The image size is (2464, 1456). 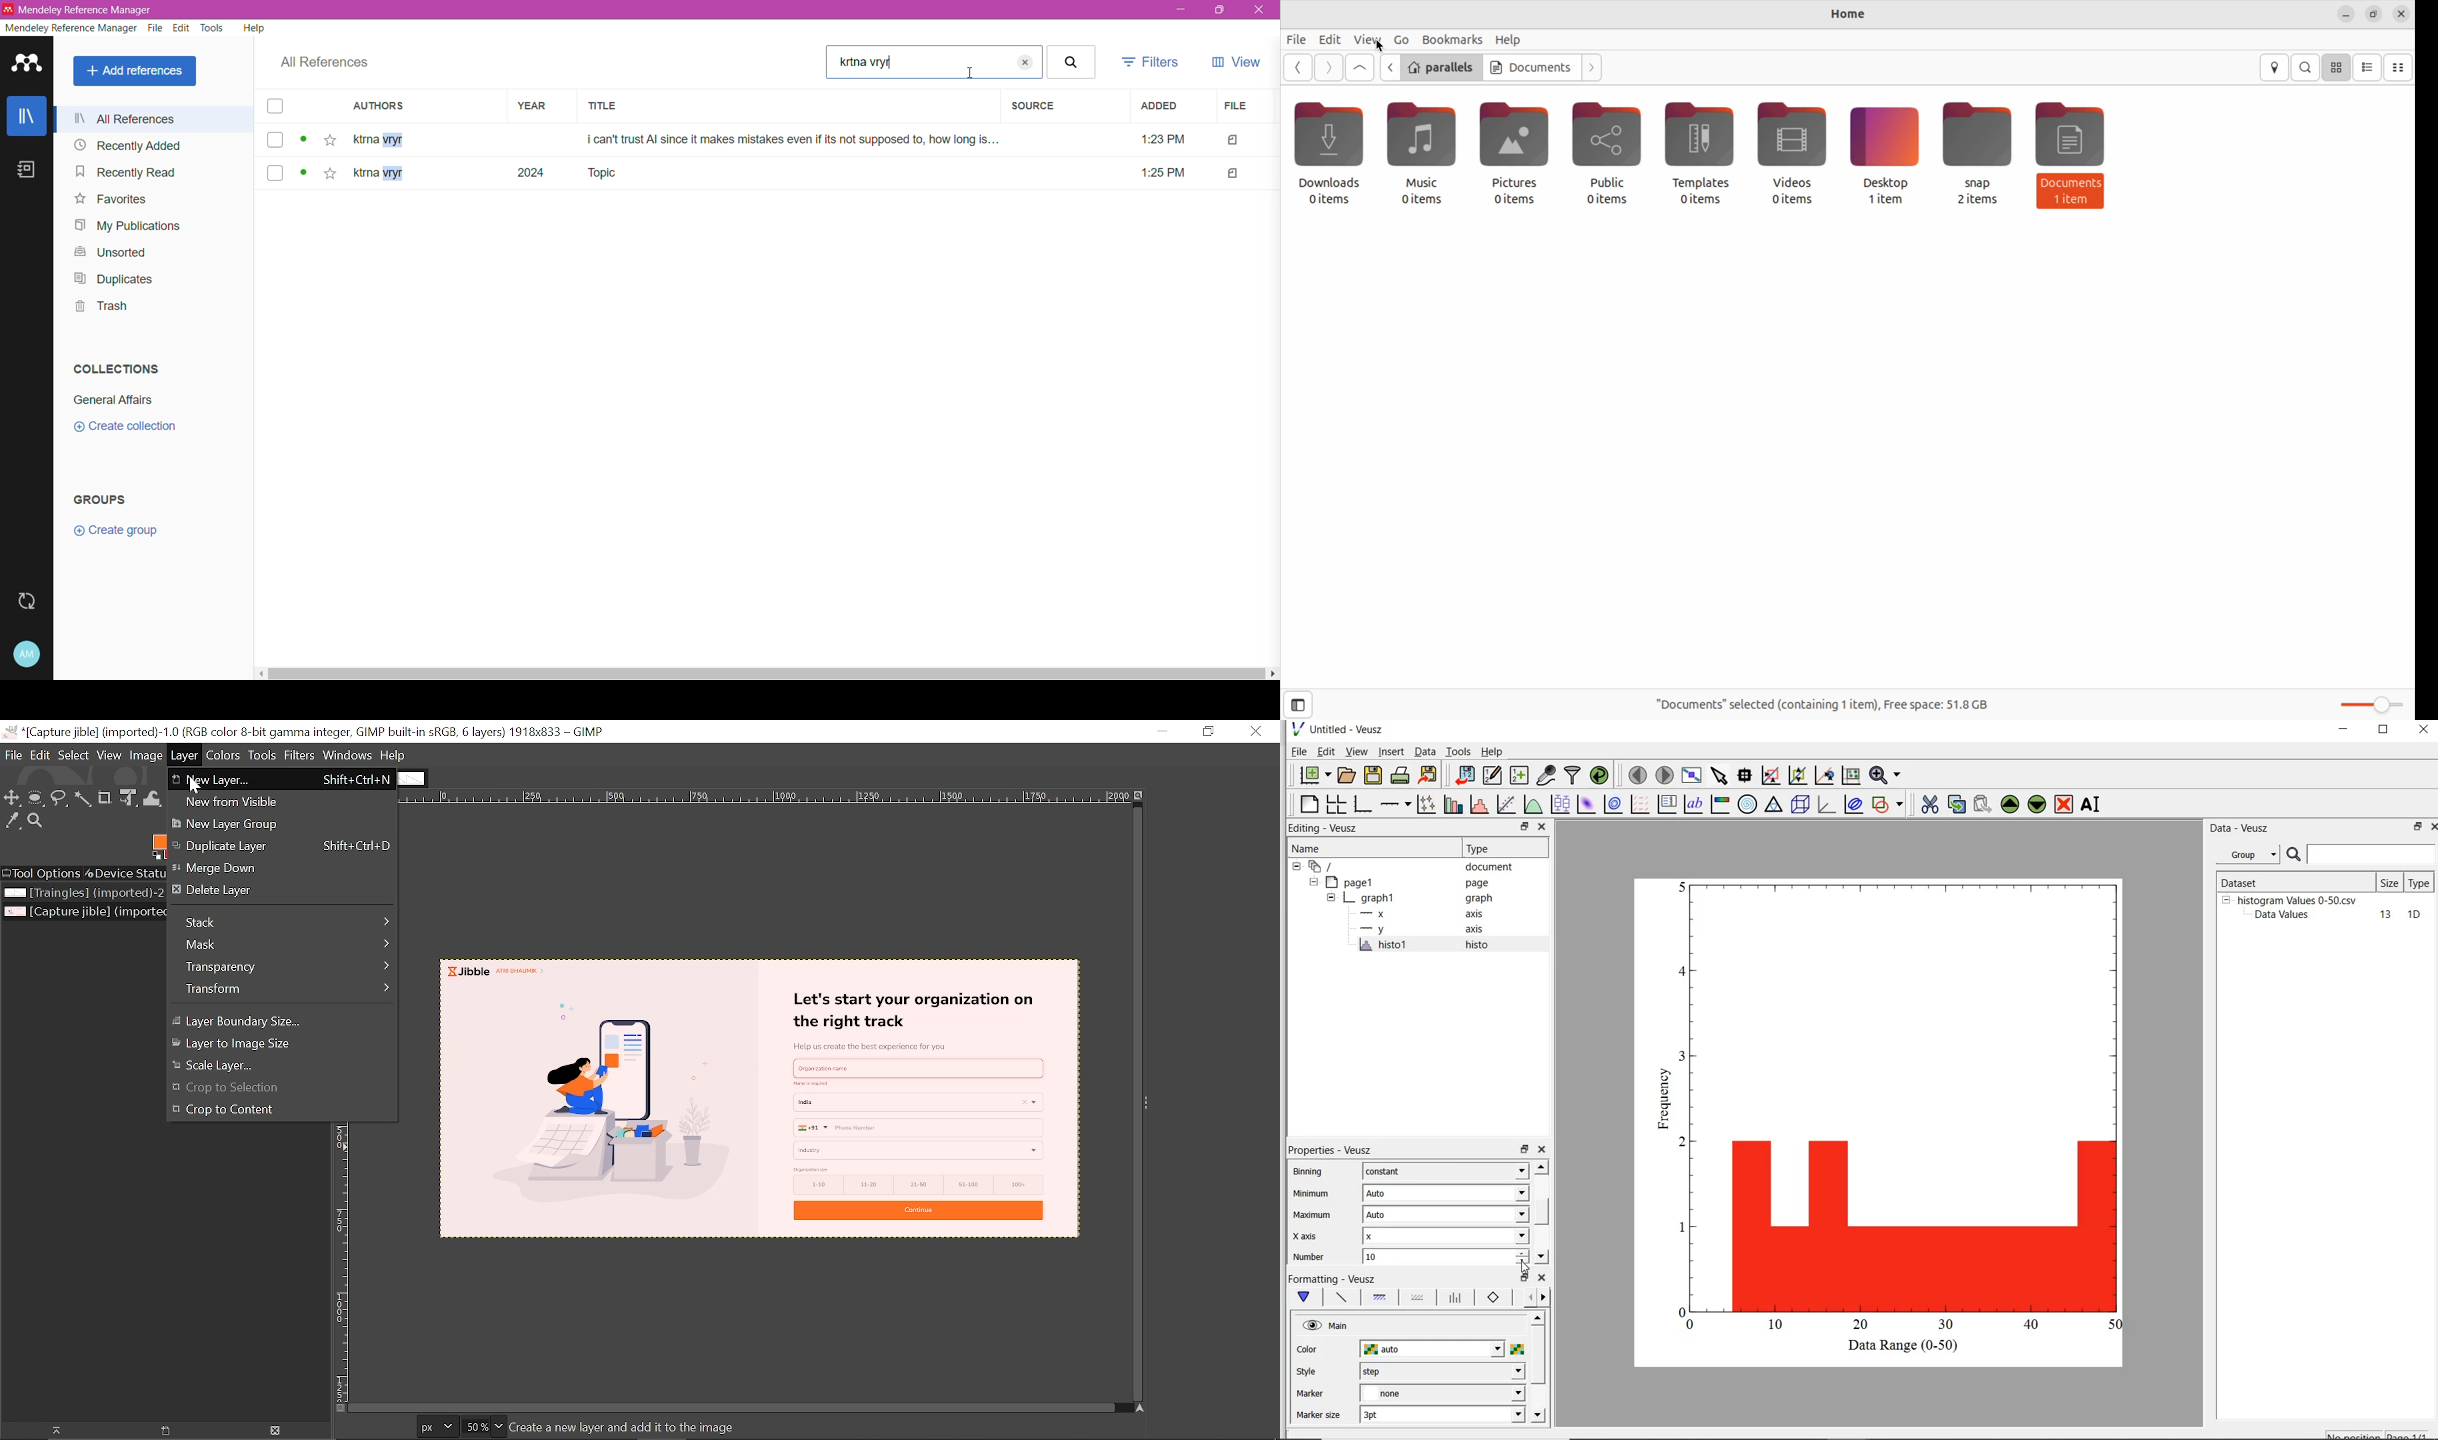 What do you see at coordinates (237, 1086) in the screenshot?
I see `crop to selection` at bounding box center [237, 1086].